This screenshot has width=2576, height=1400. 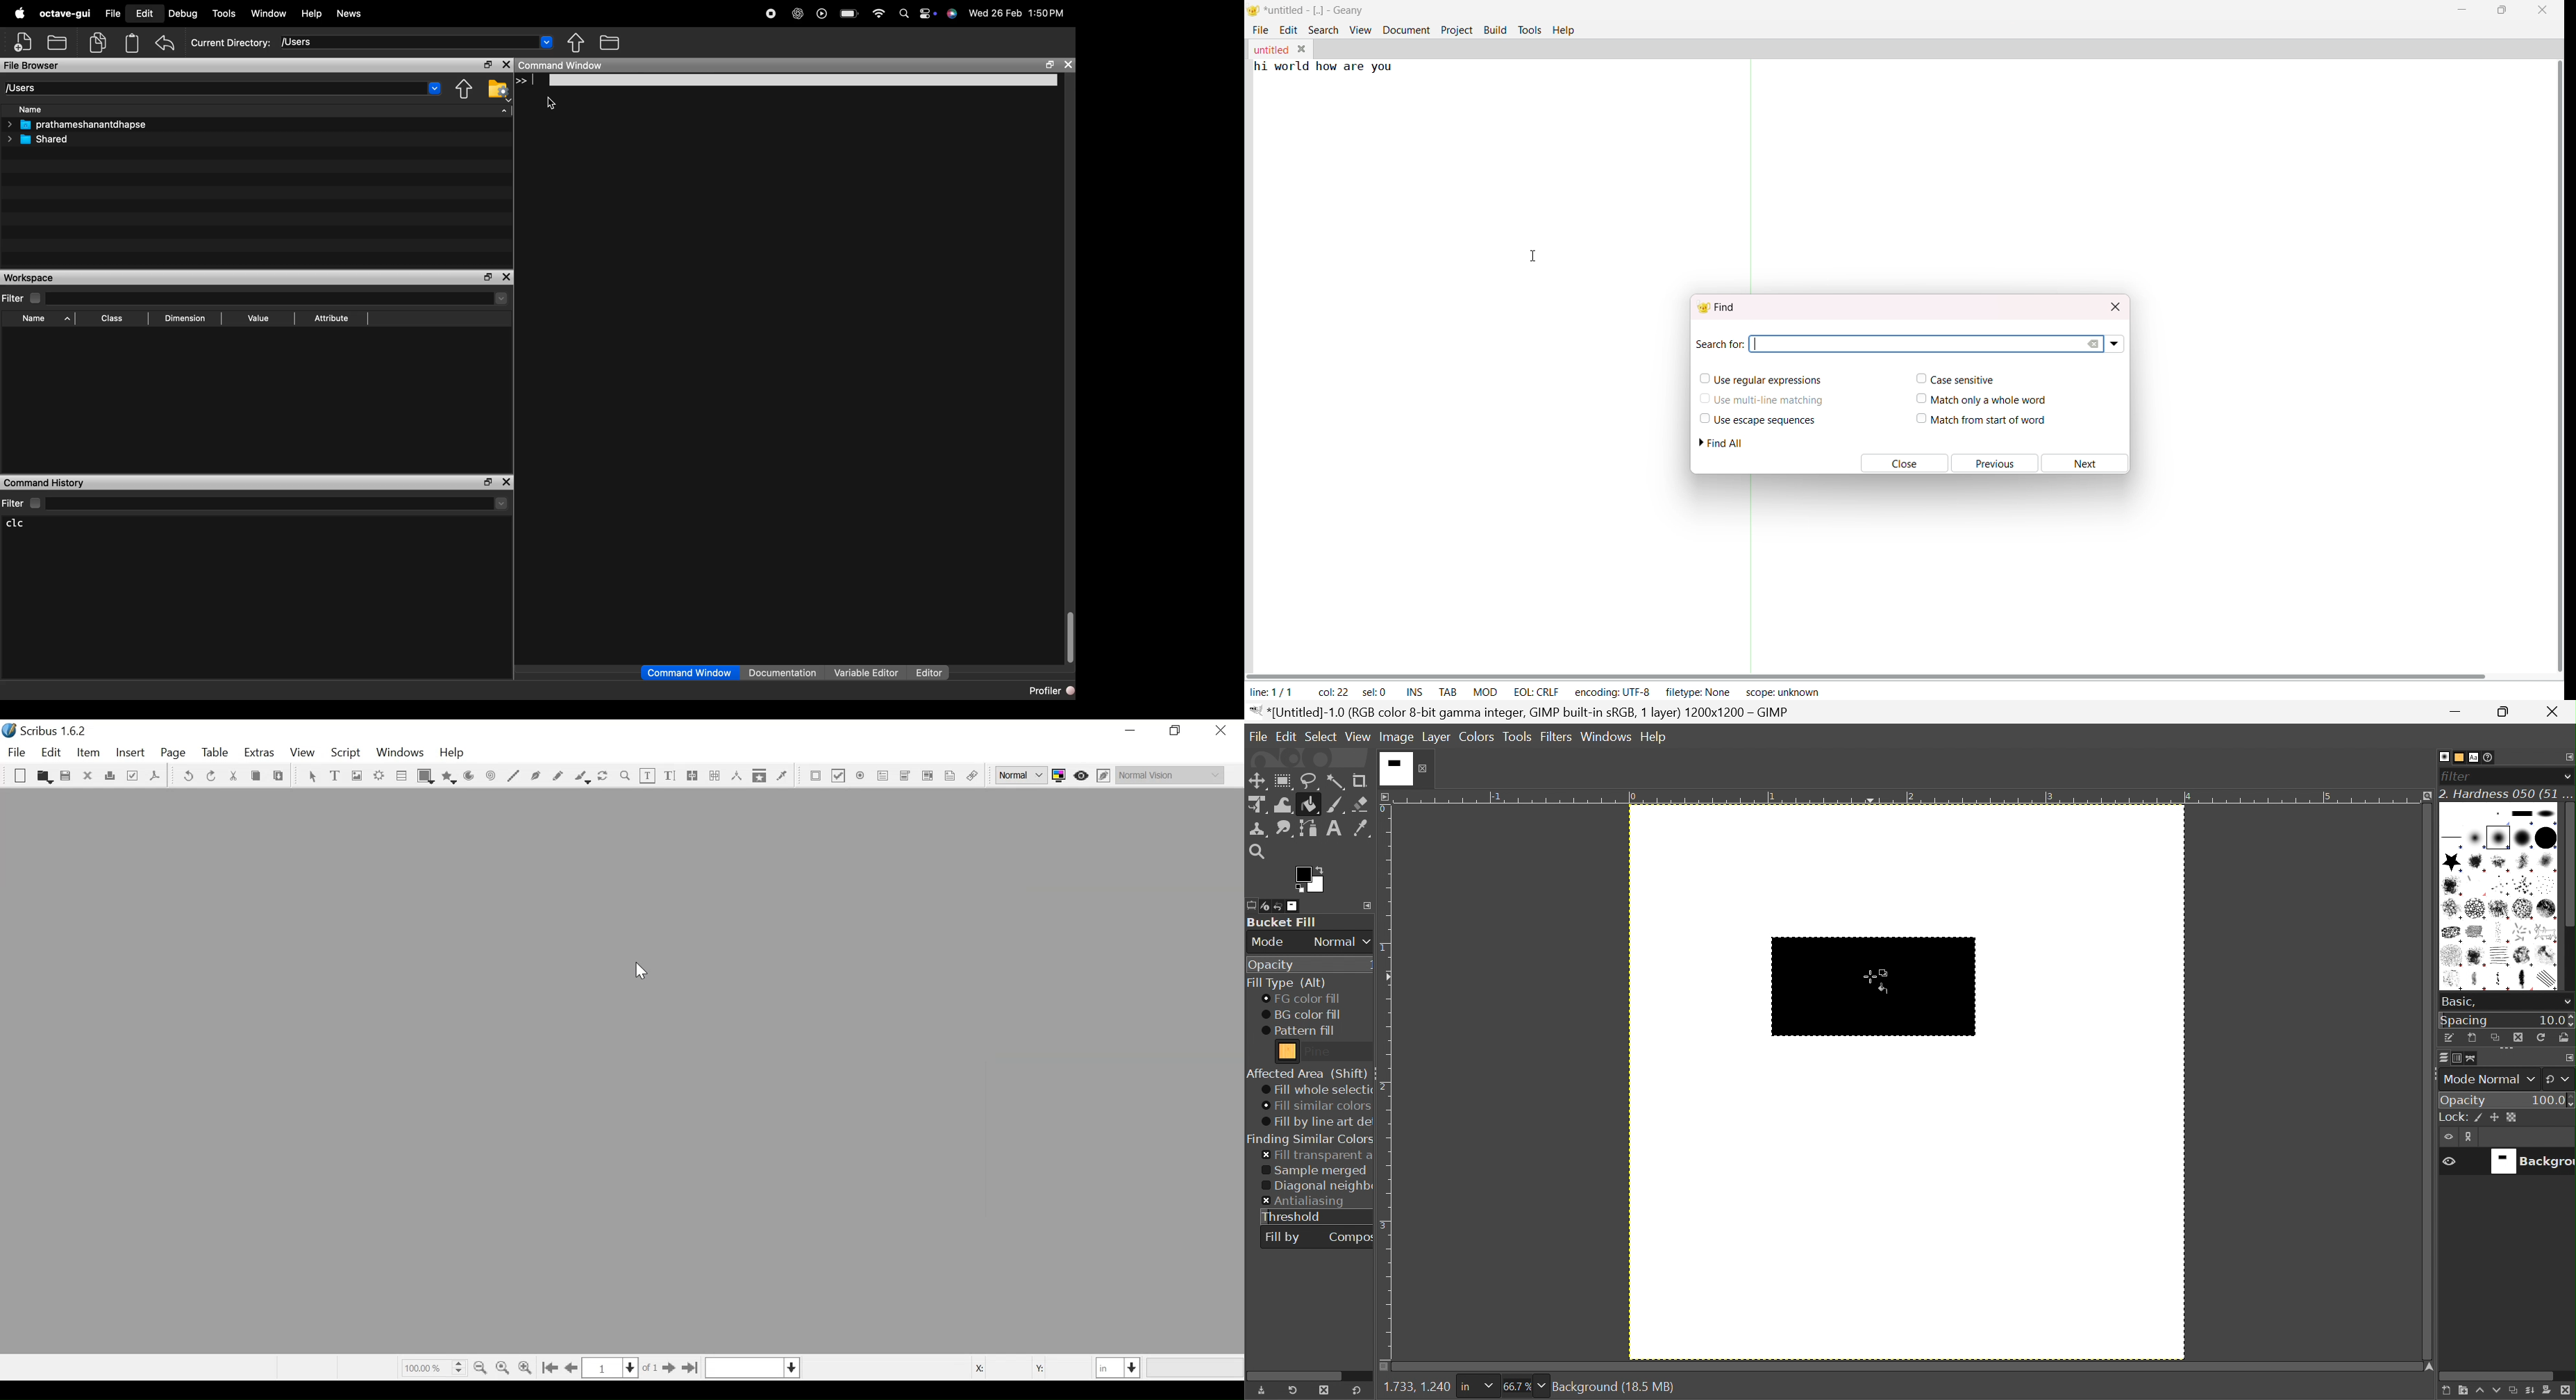 I want to click on Scribus Desktop Icon, so click(x=48, y=732).